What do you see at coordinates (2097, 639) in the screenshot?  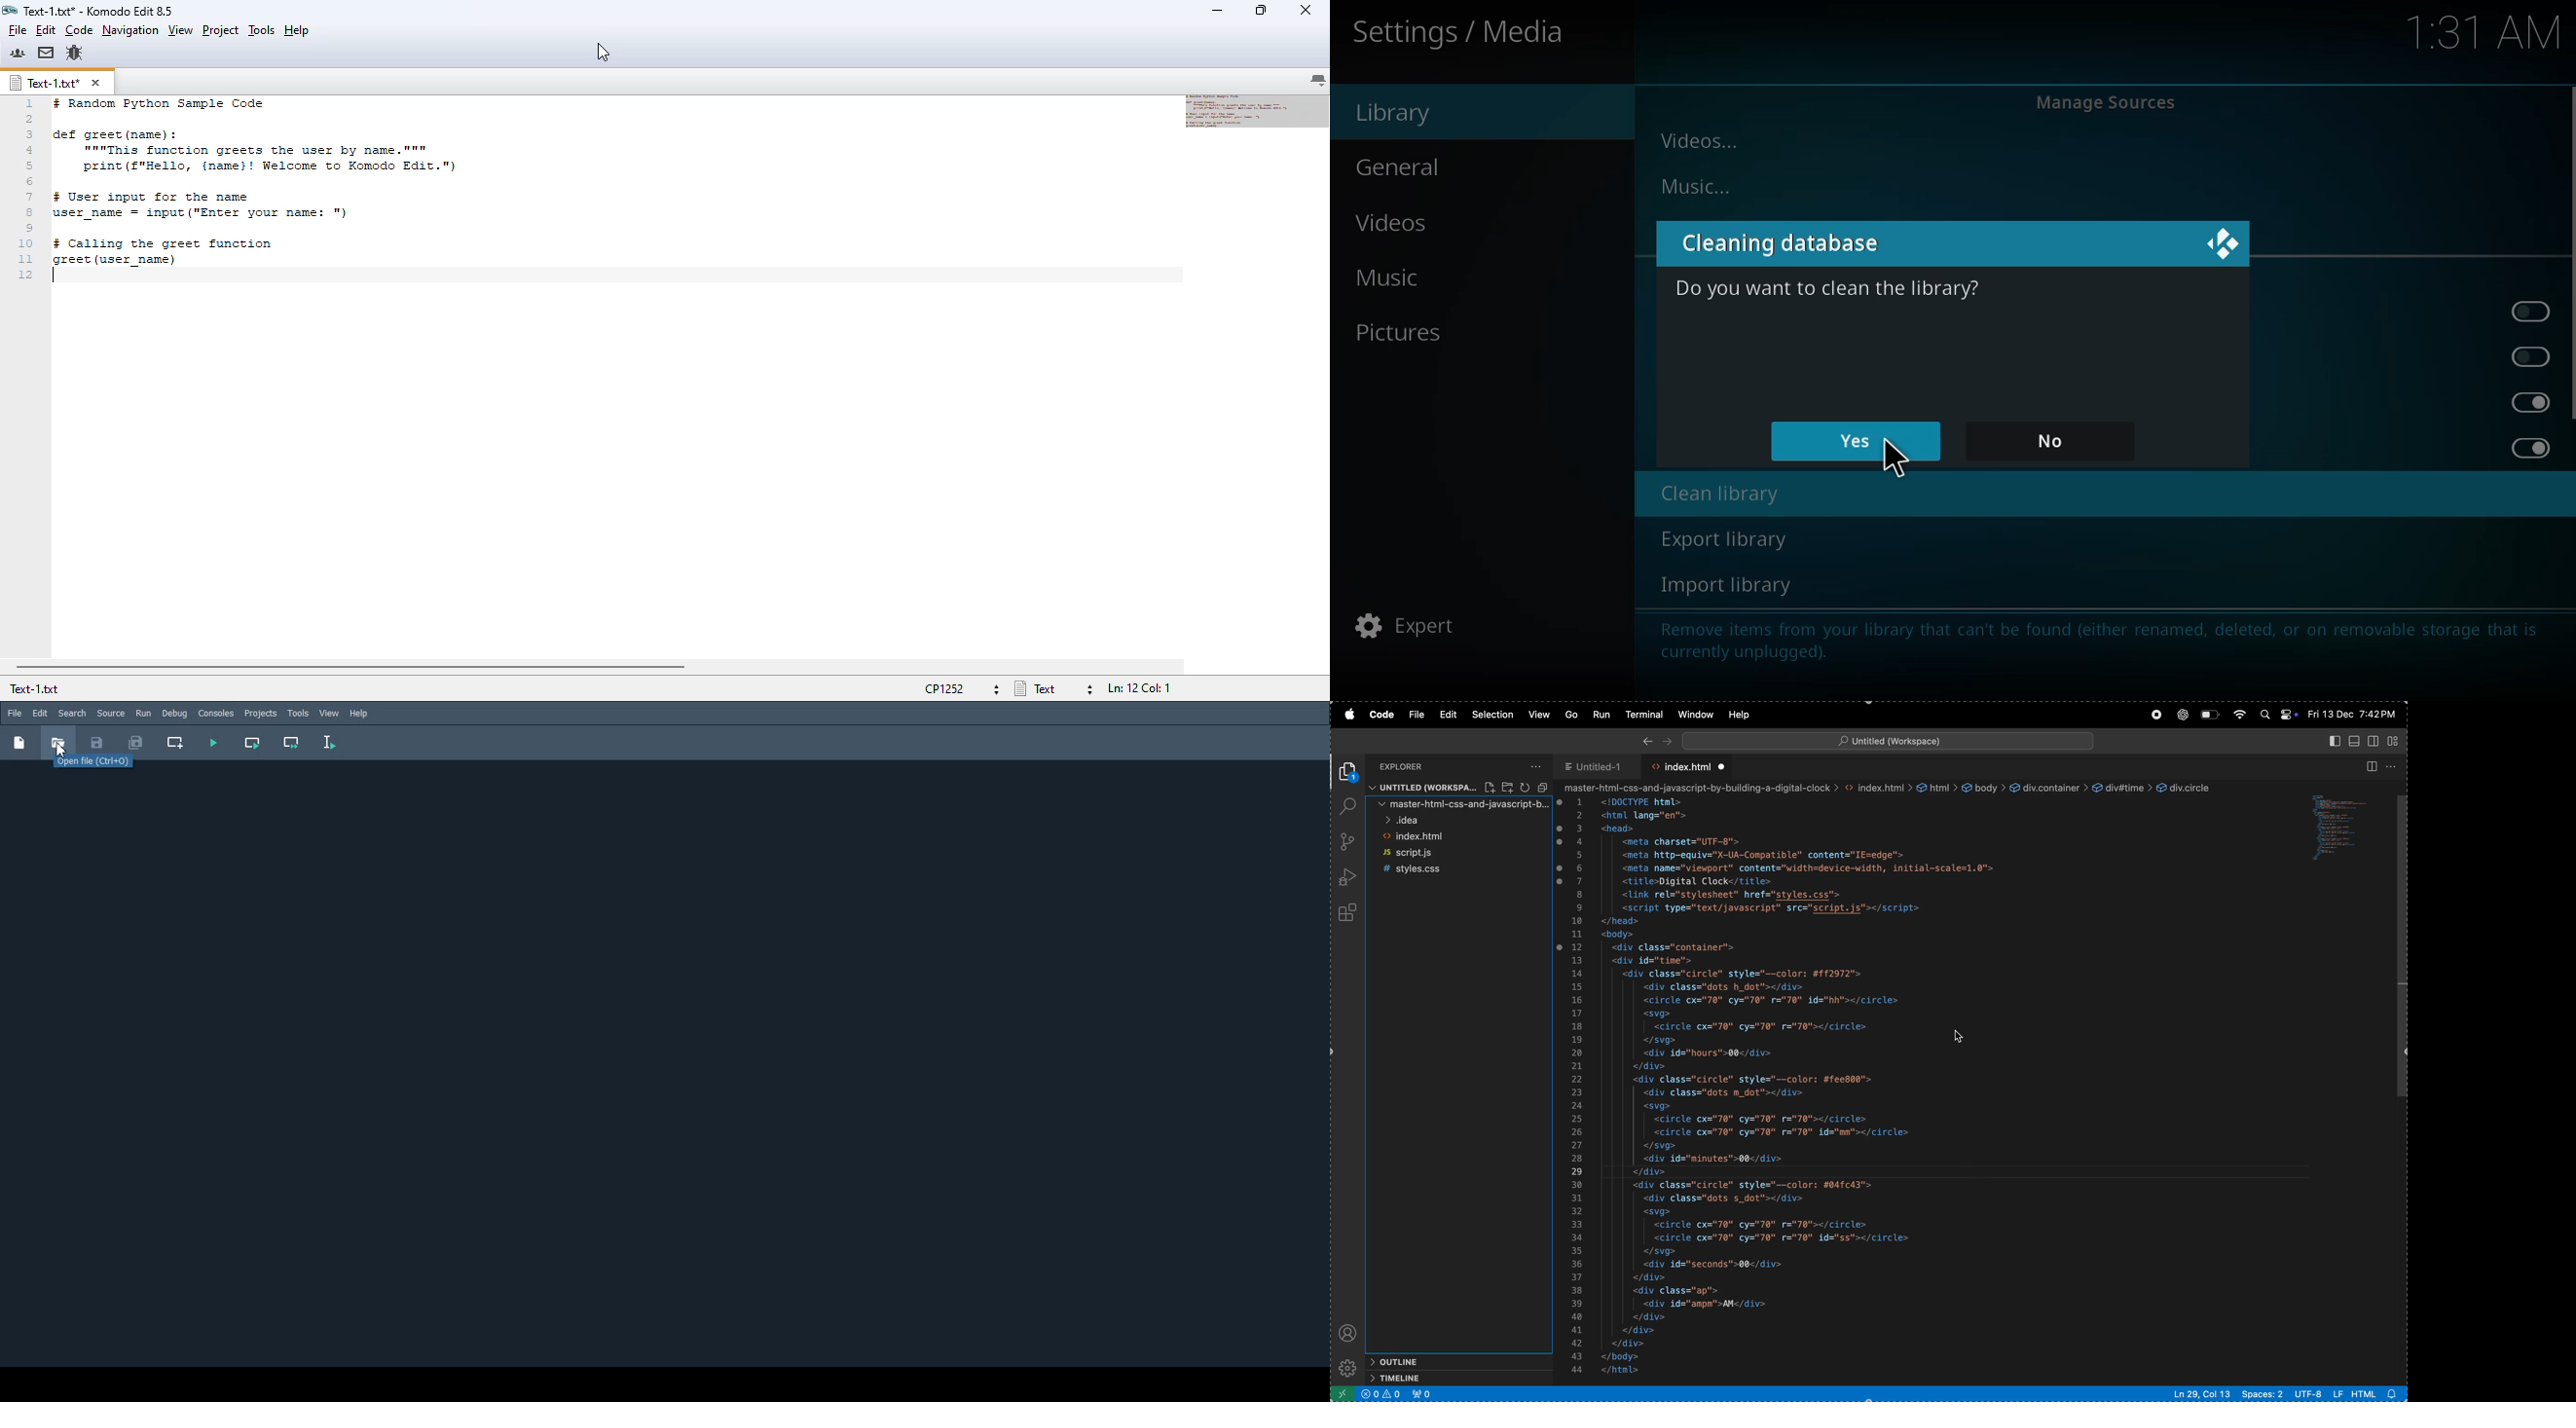 I see `info` at bounding box center [2097, 639].